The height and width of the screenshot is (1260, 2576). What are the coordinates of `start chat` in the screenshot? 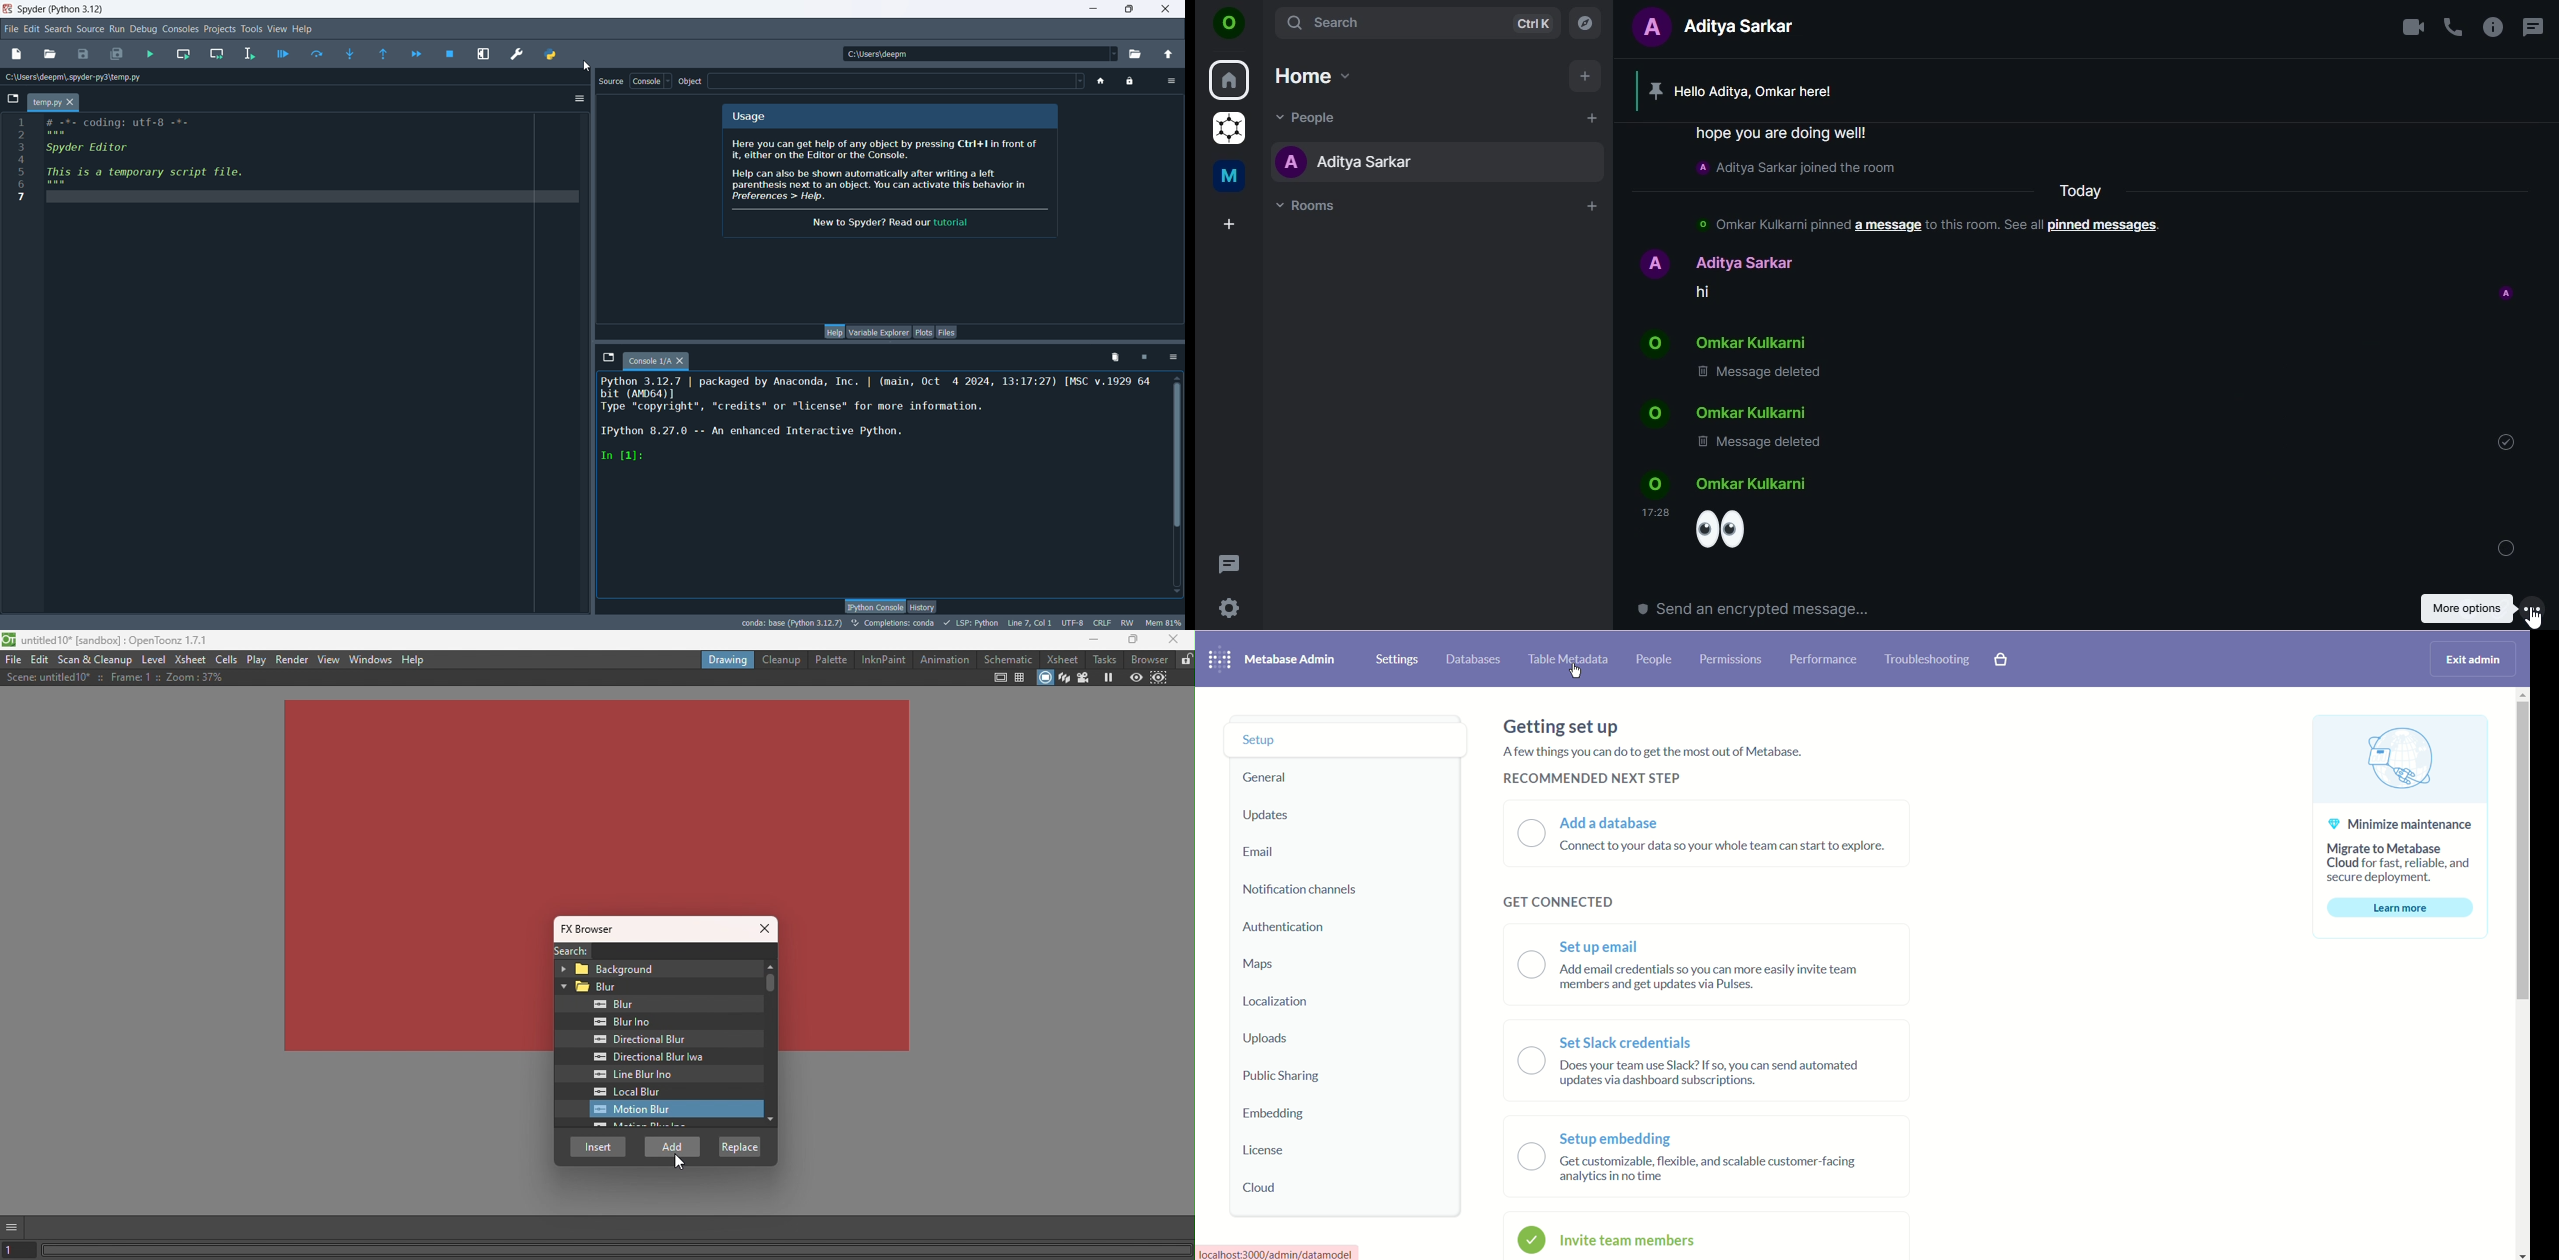 It's located at (1591, 120).